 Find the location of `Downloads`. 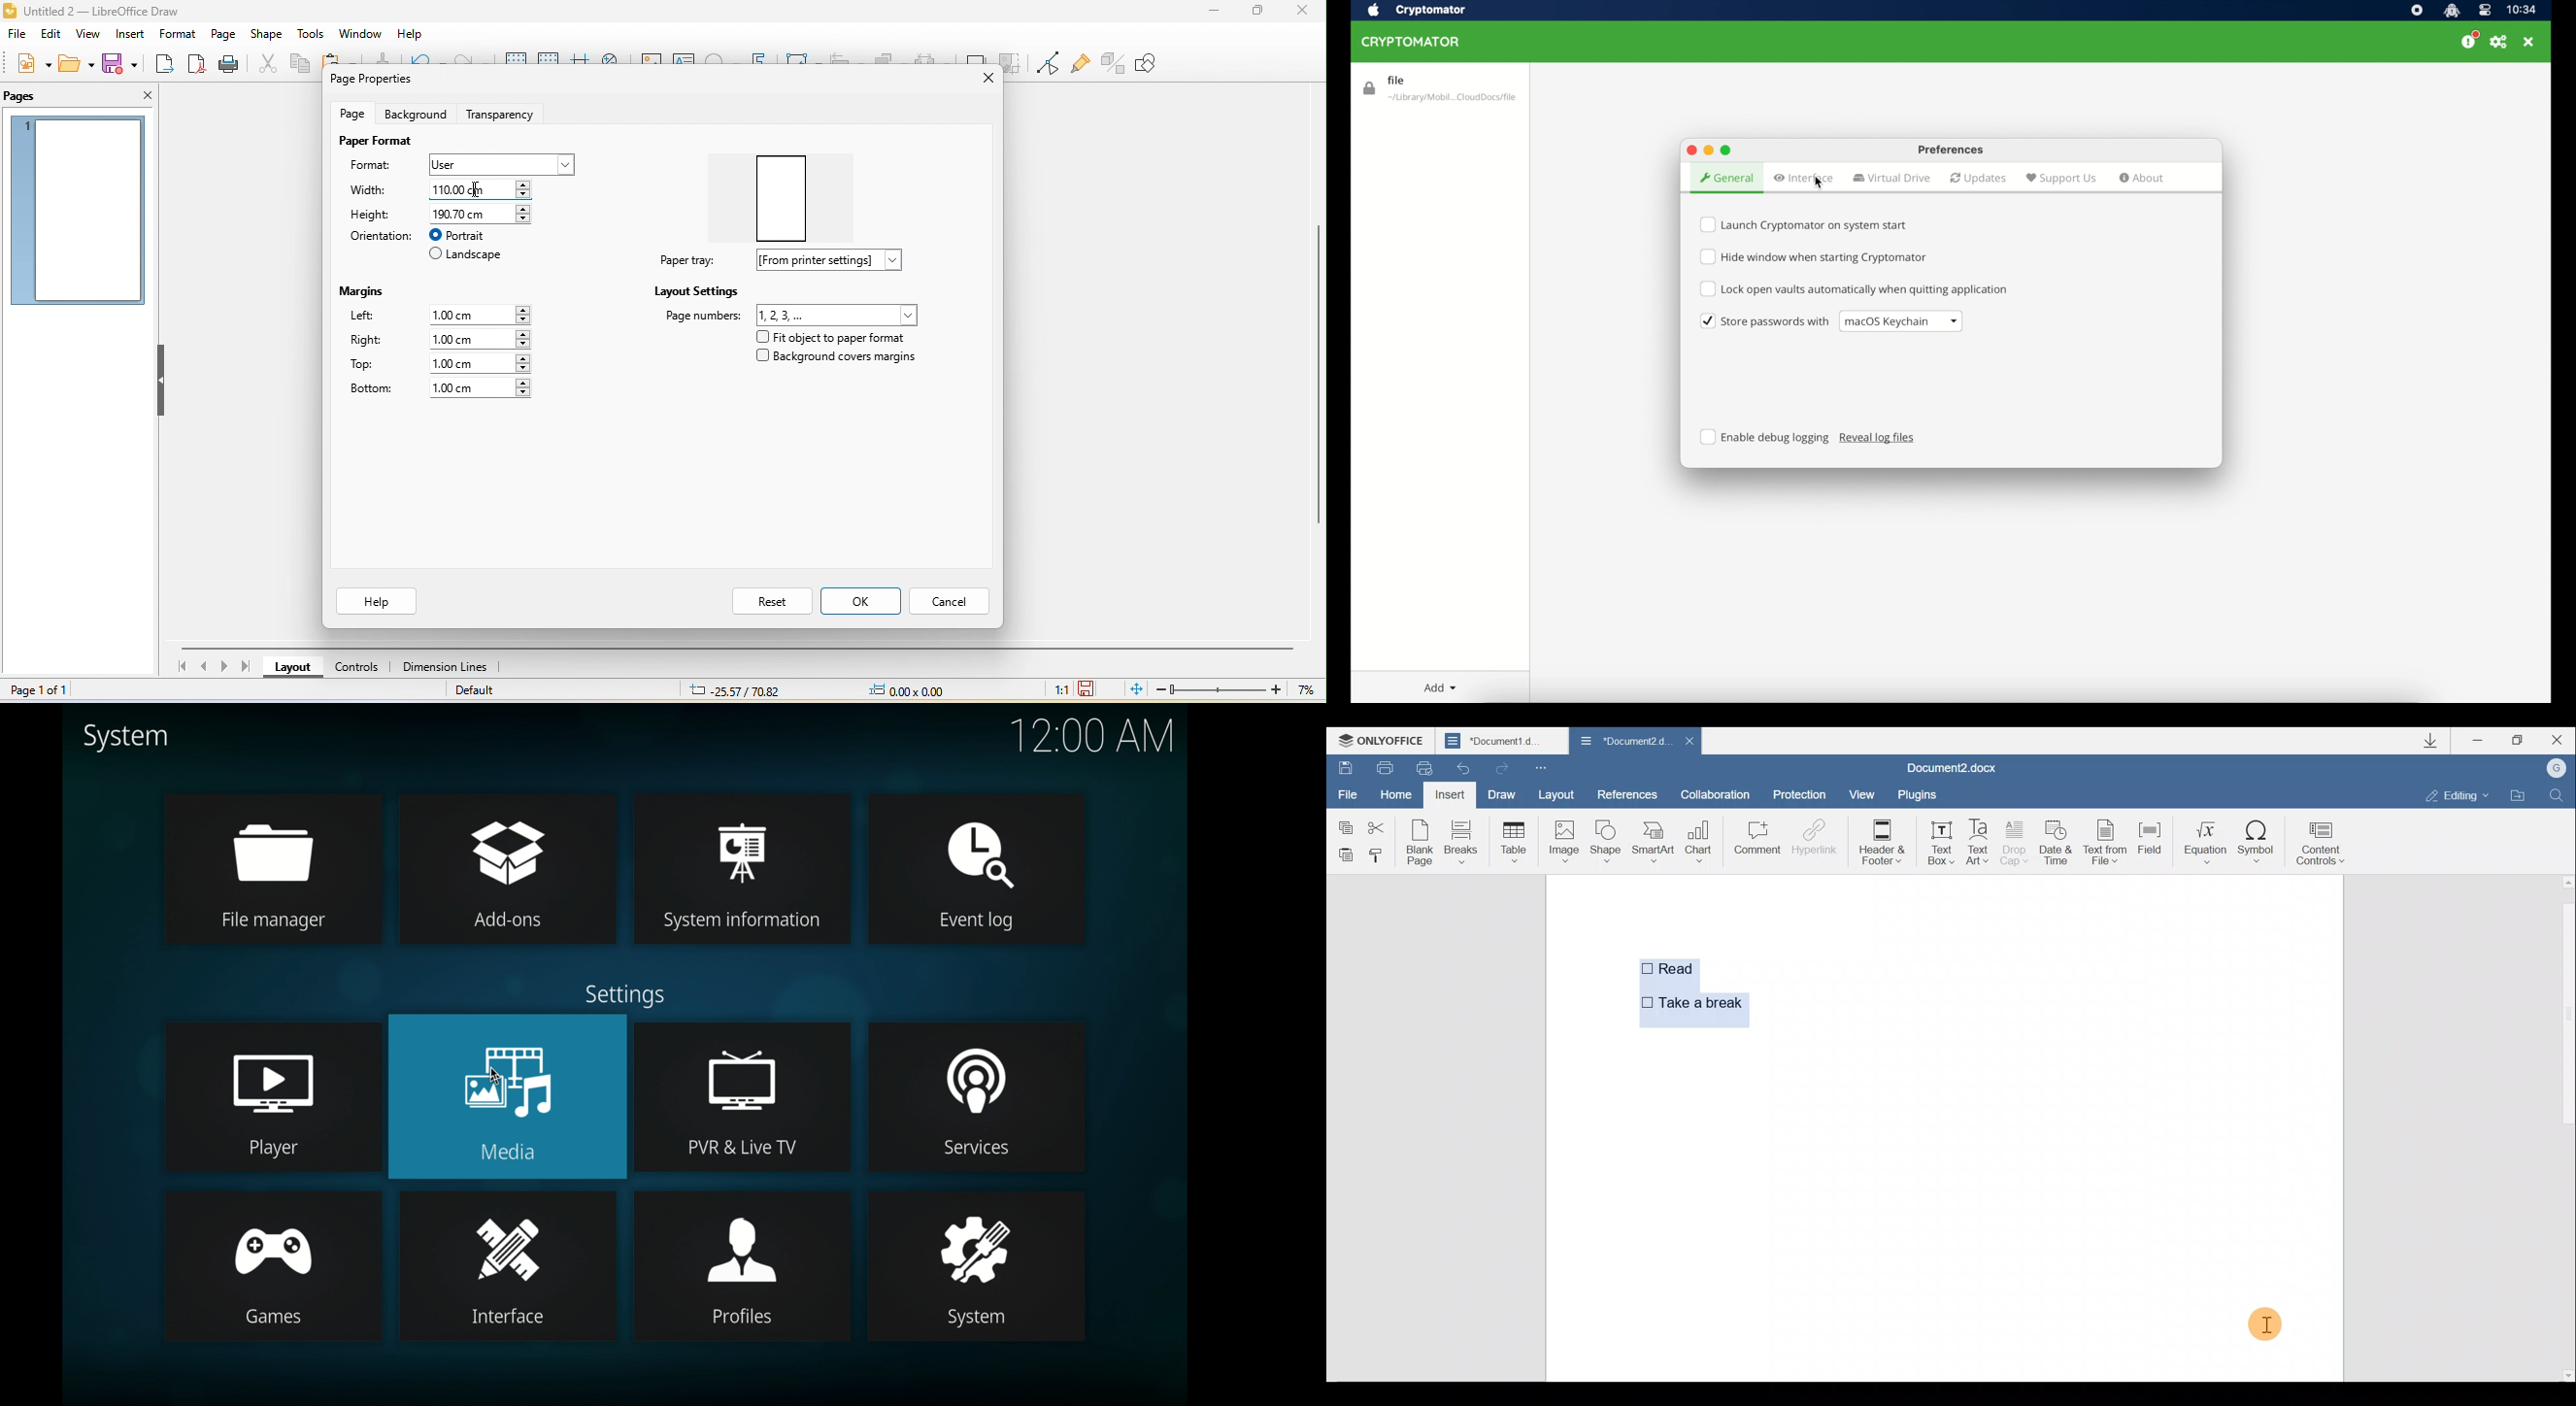

Downloads is located at coordinates (2438, 743).